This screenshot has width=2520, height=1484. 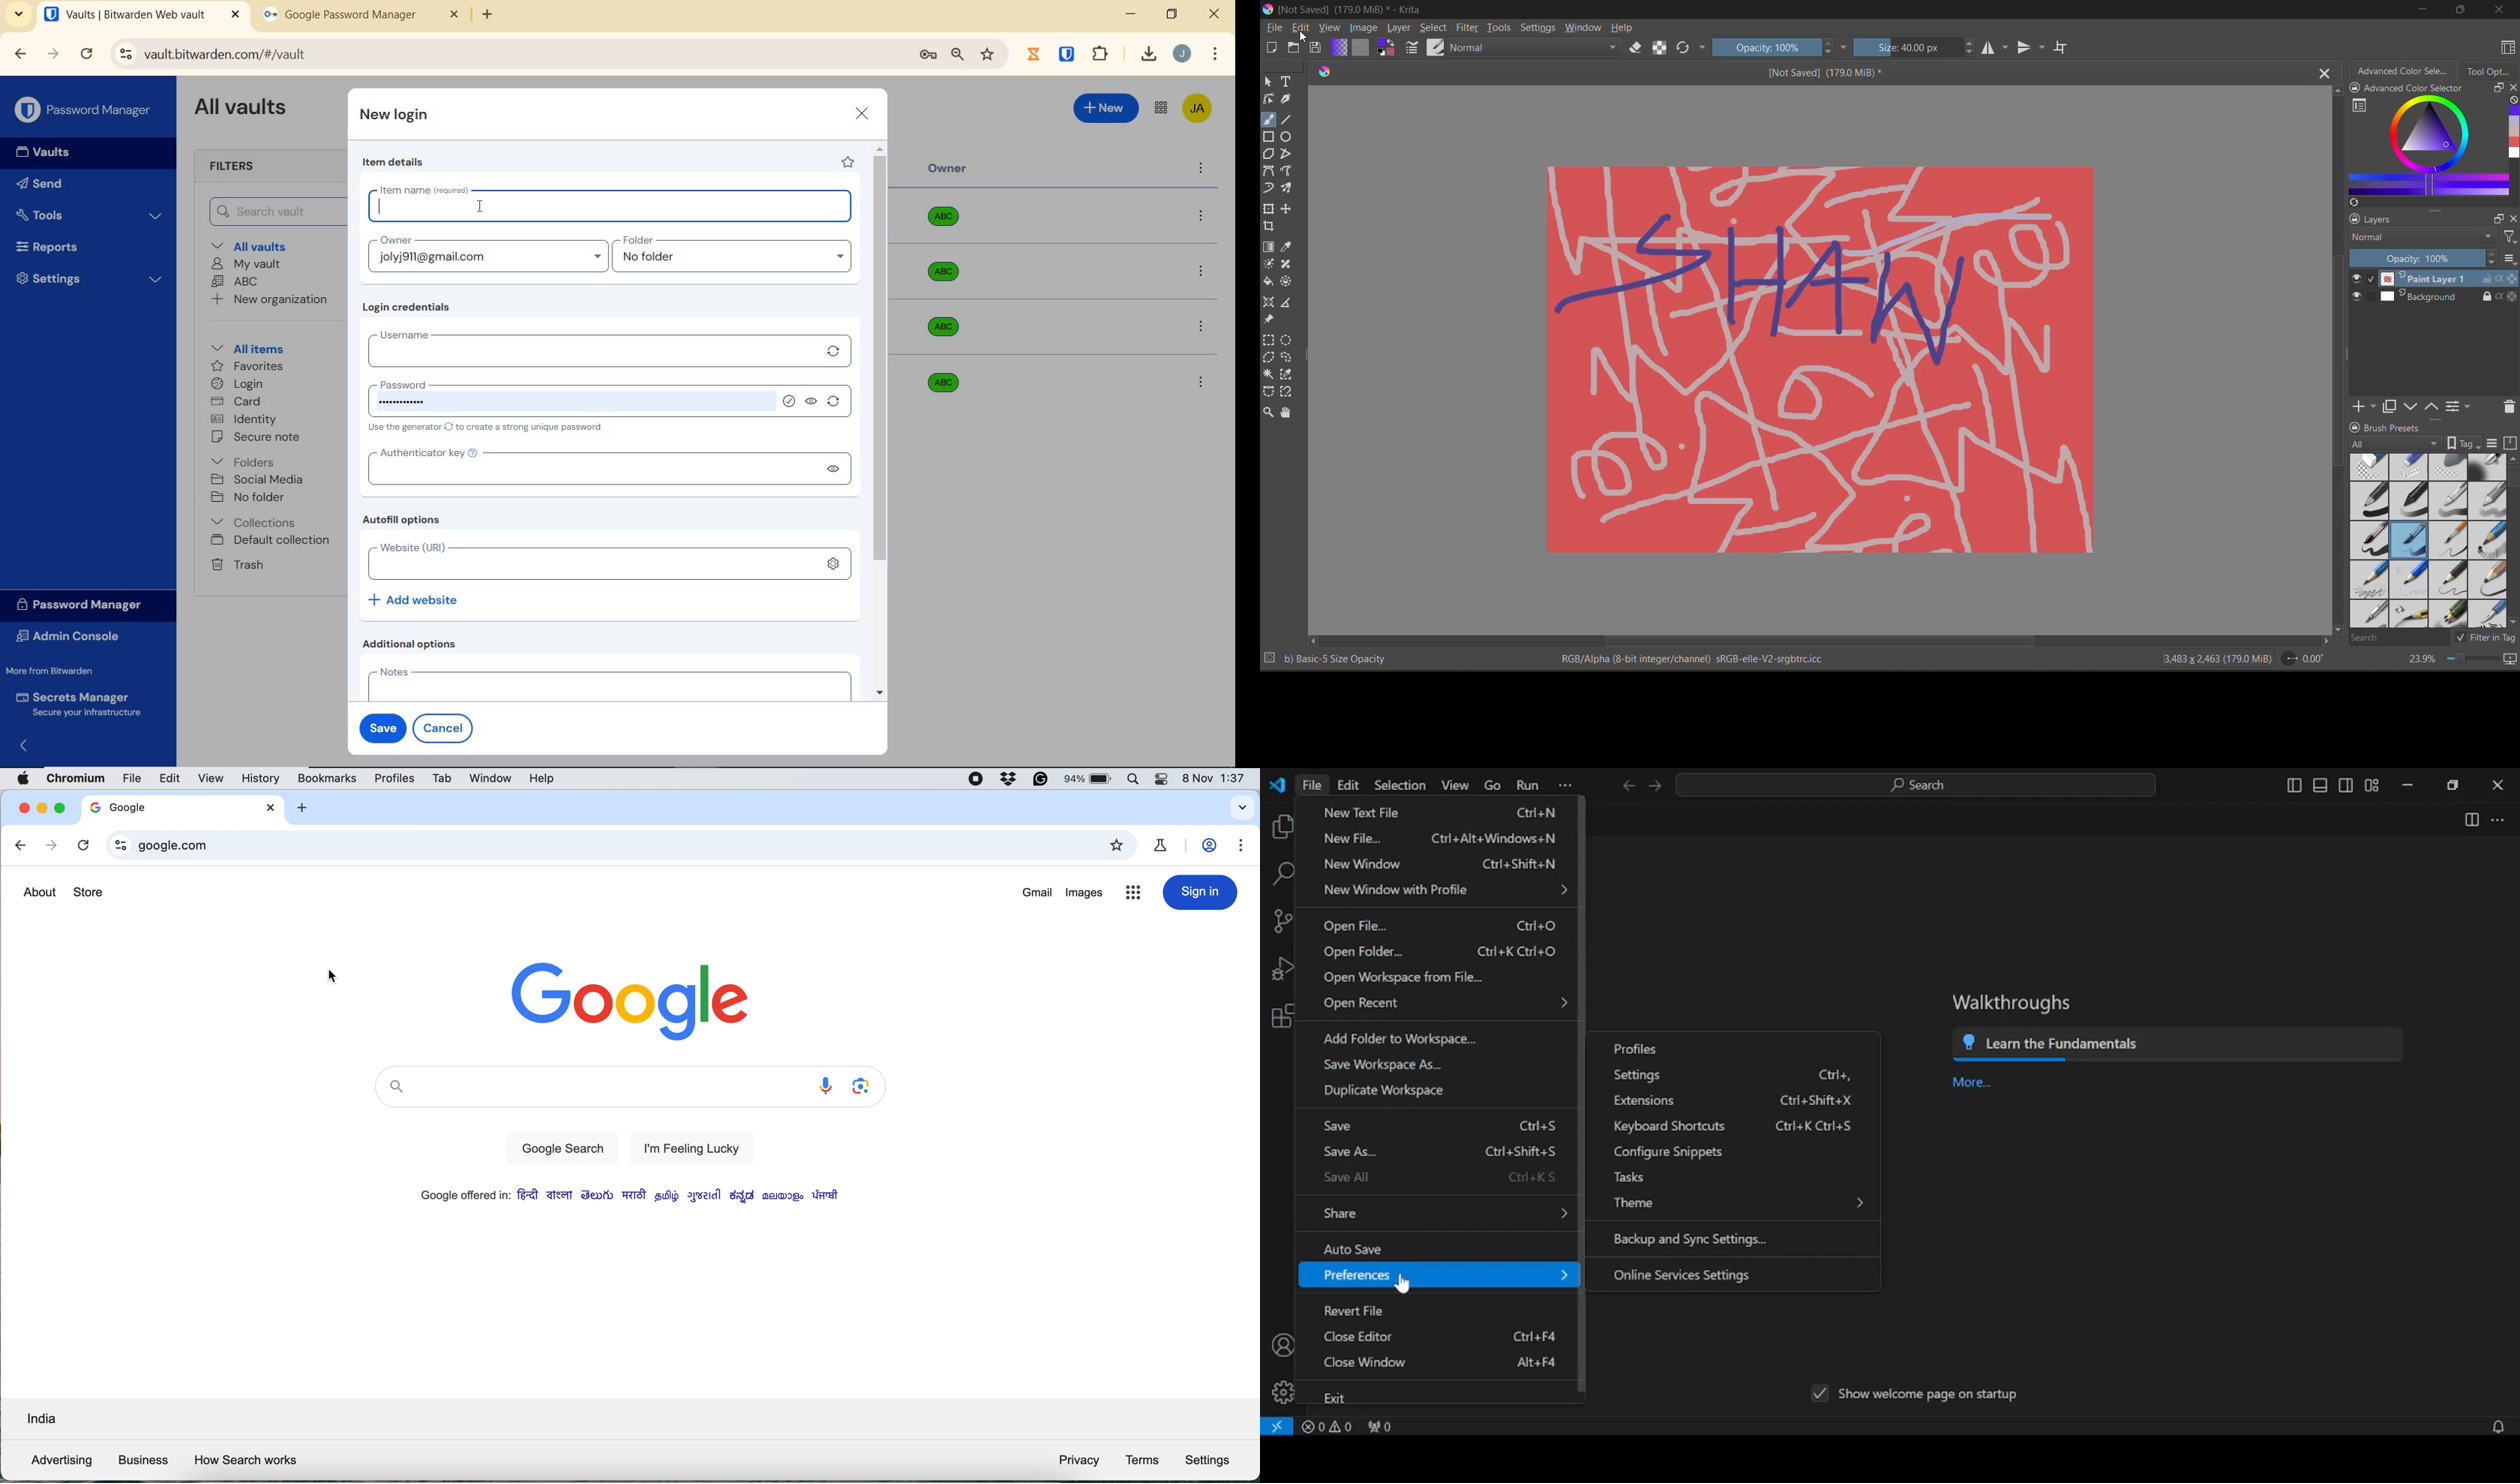 I want to click on vertical scroll bar, so click(x=2336, y=368).